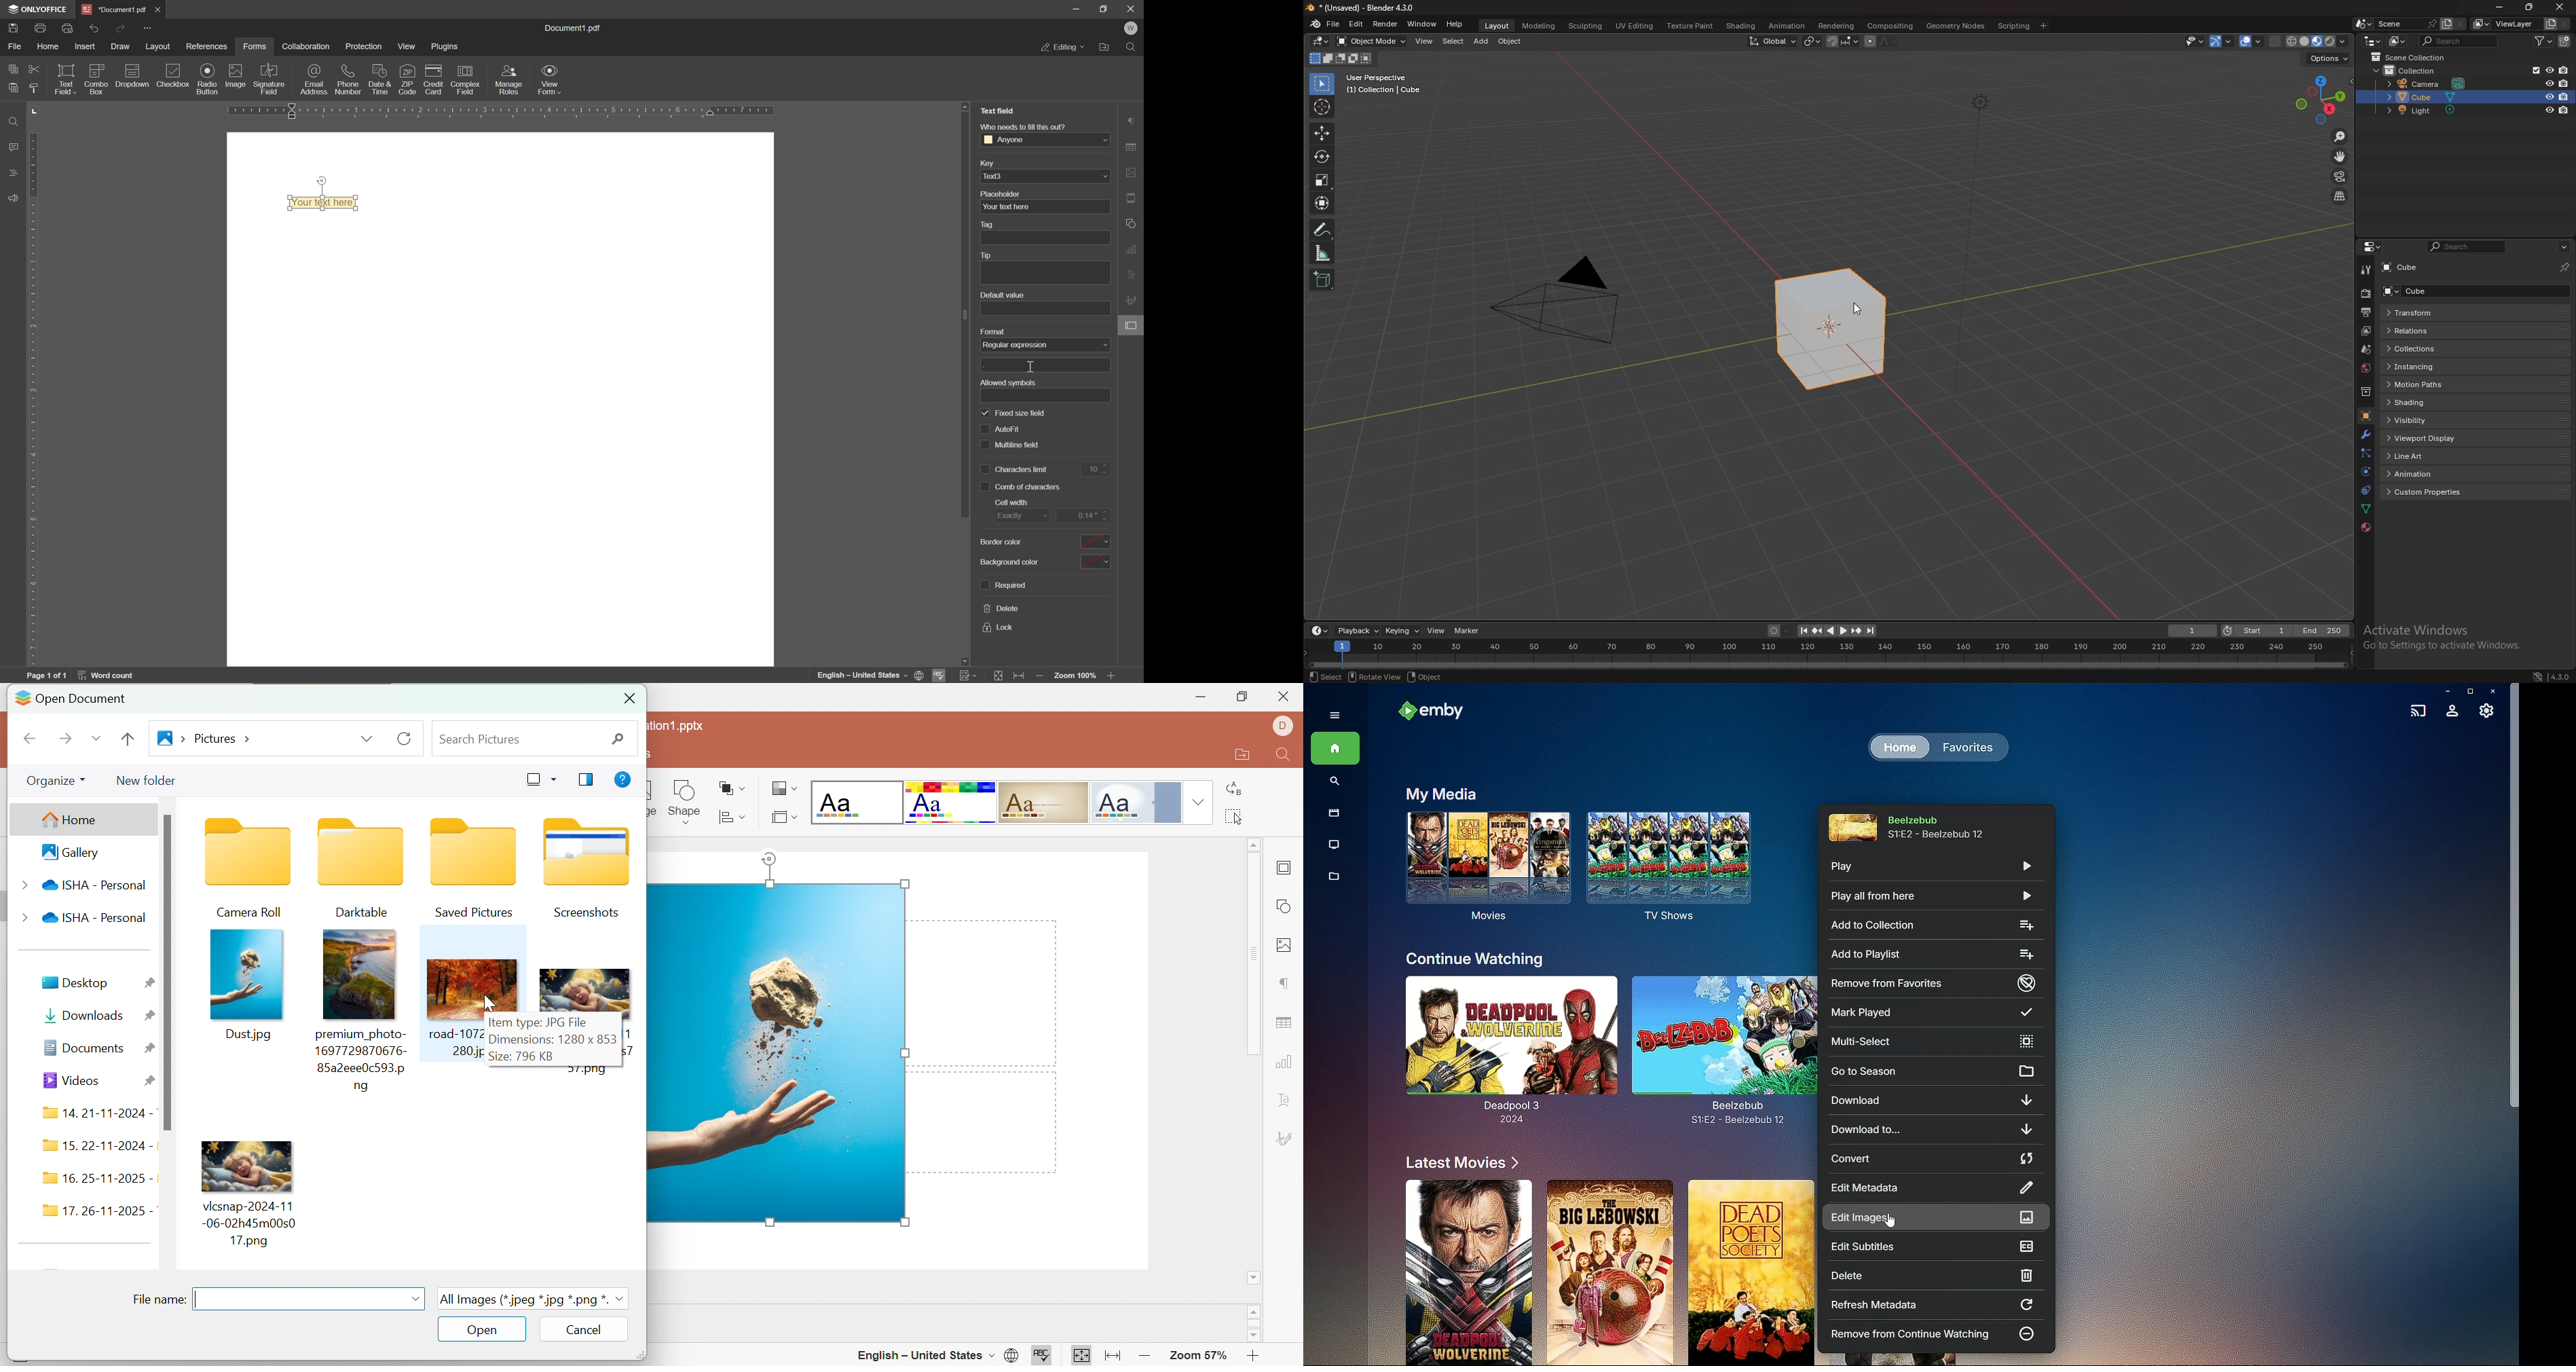  Describe the element at coordinates (1197, 1356) in the screenshot. I see `Zoom 57%` at that location.